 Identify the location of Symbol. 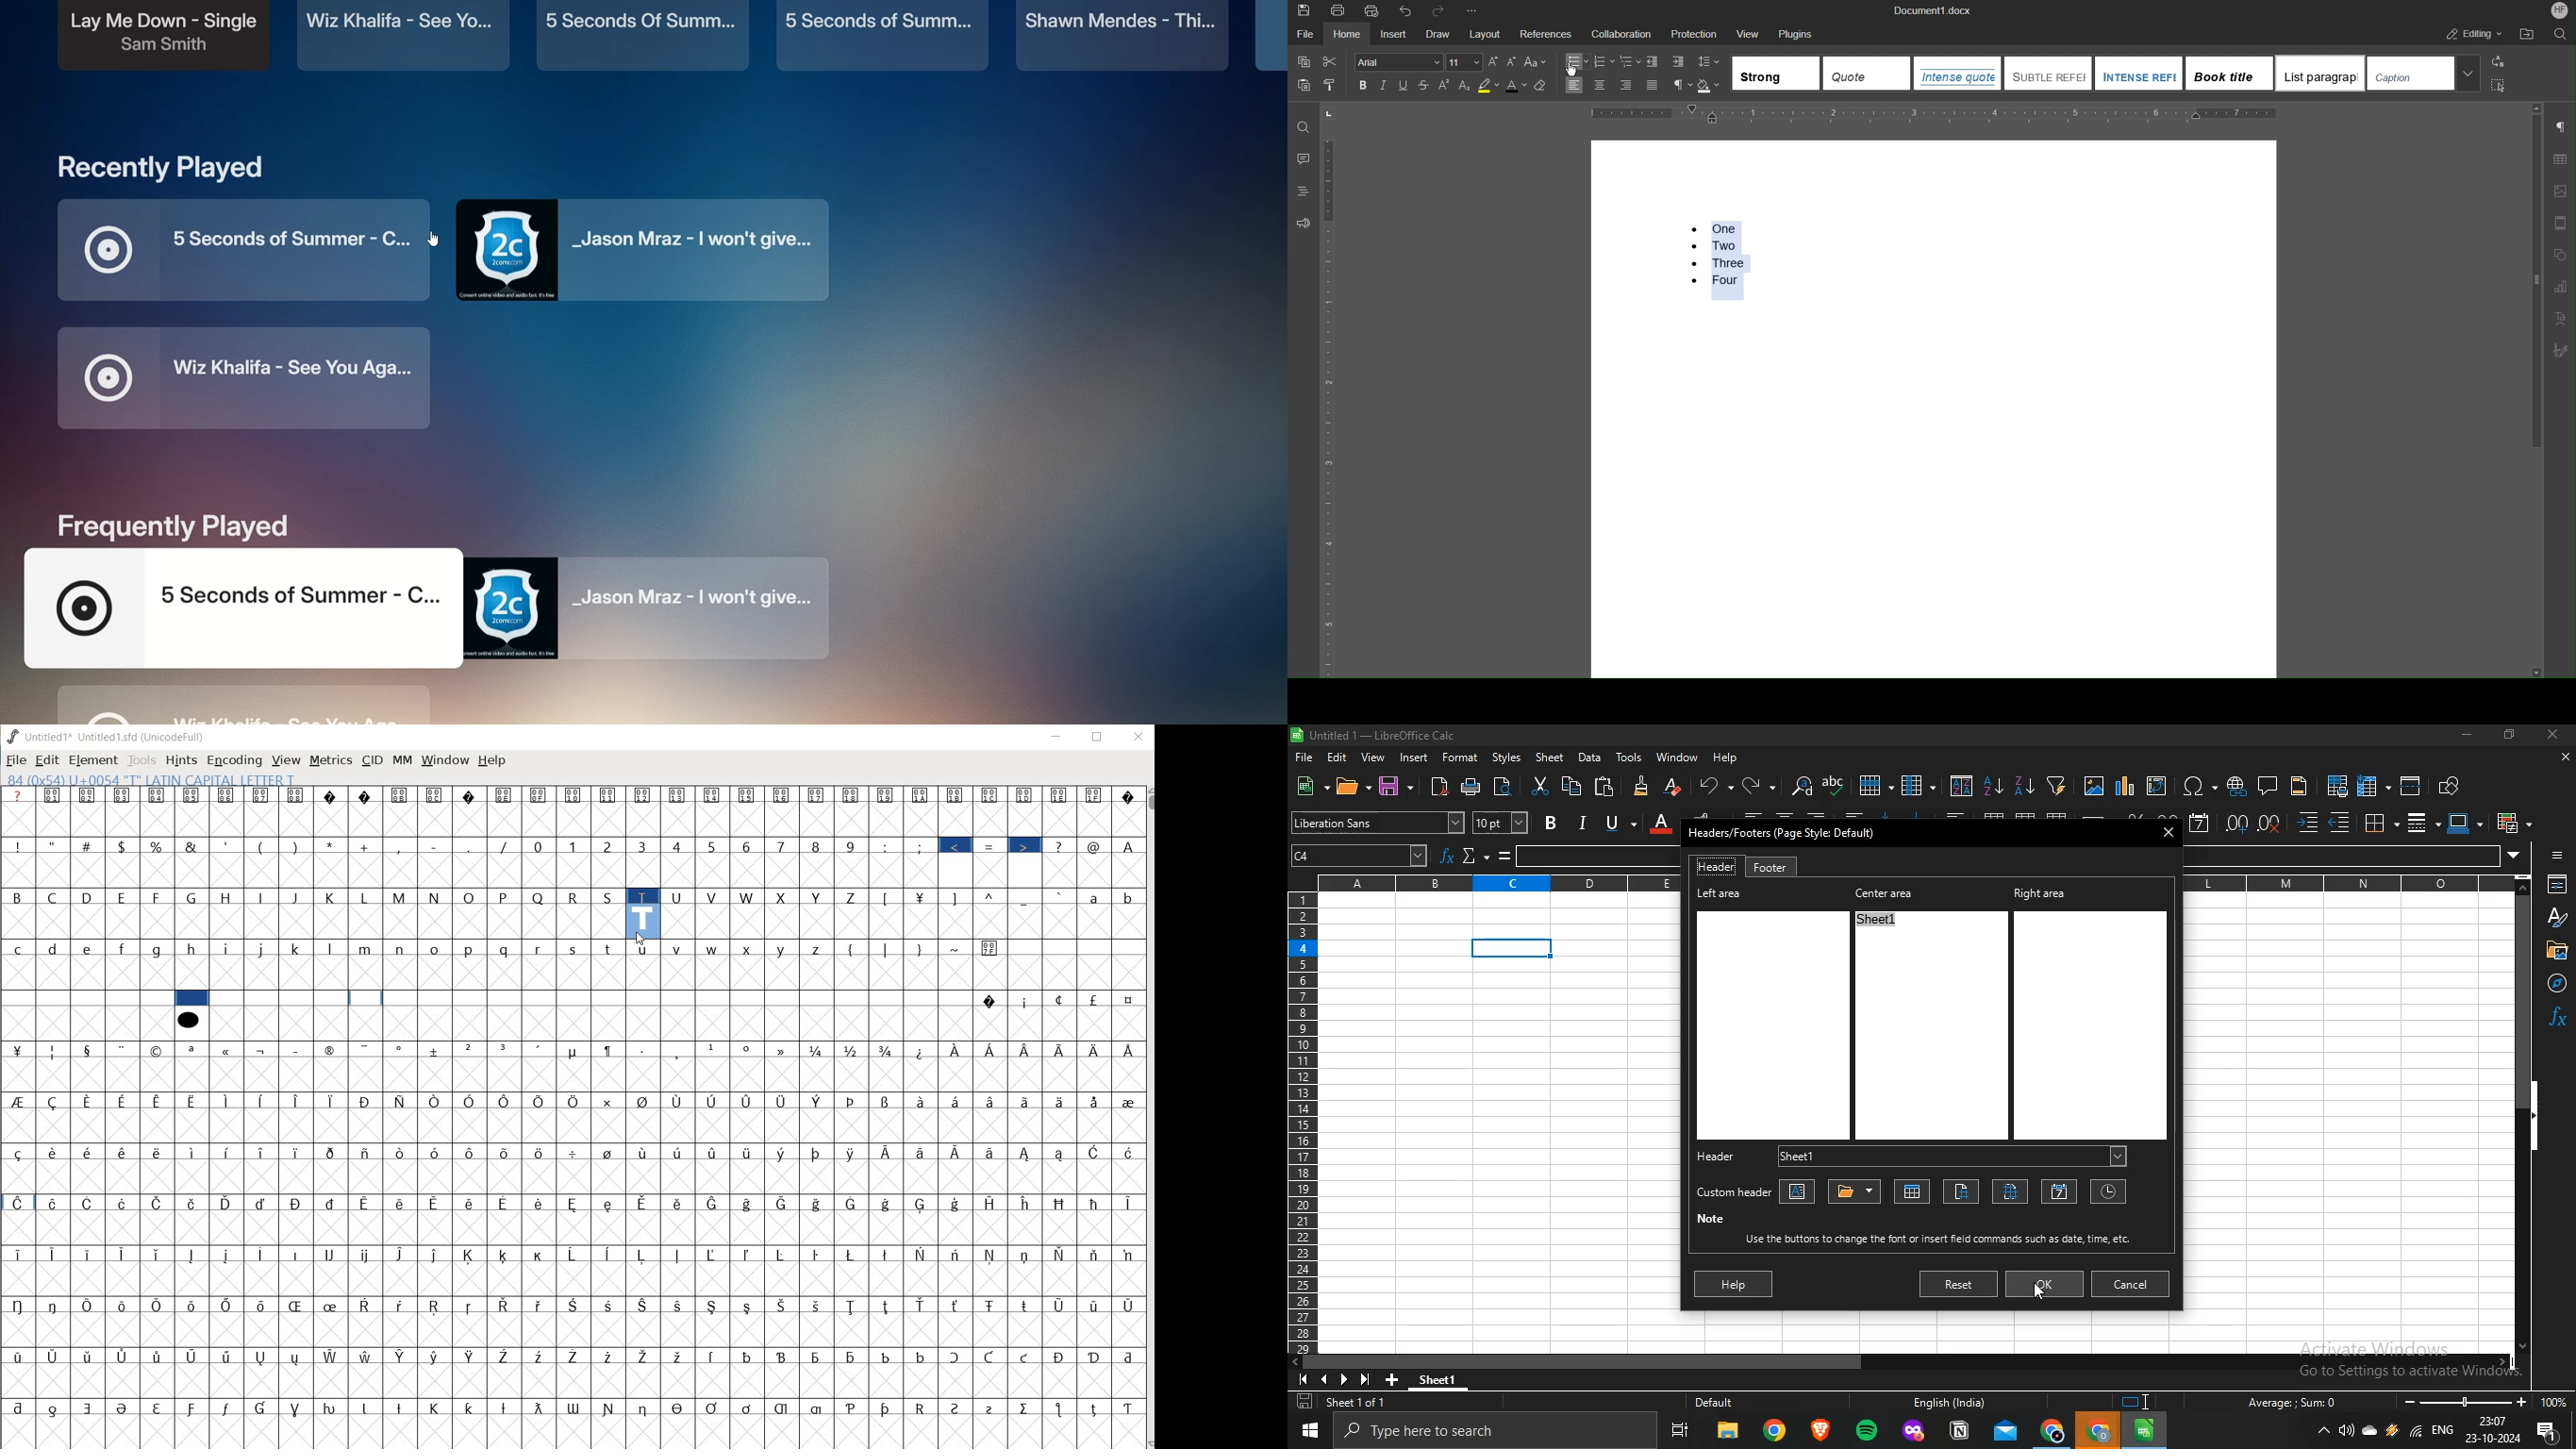
(367, 1101).